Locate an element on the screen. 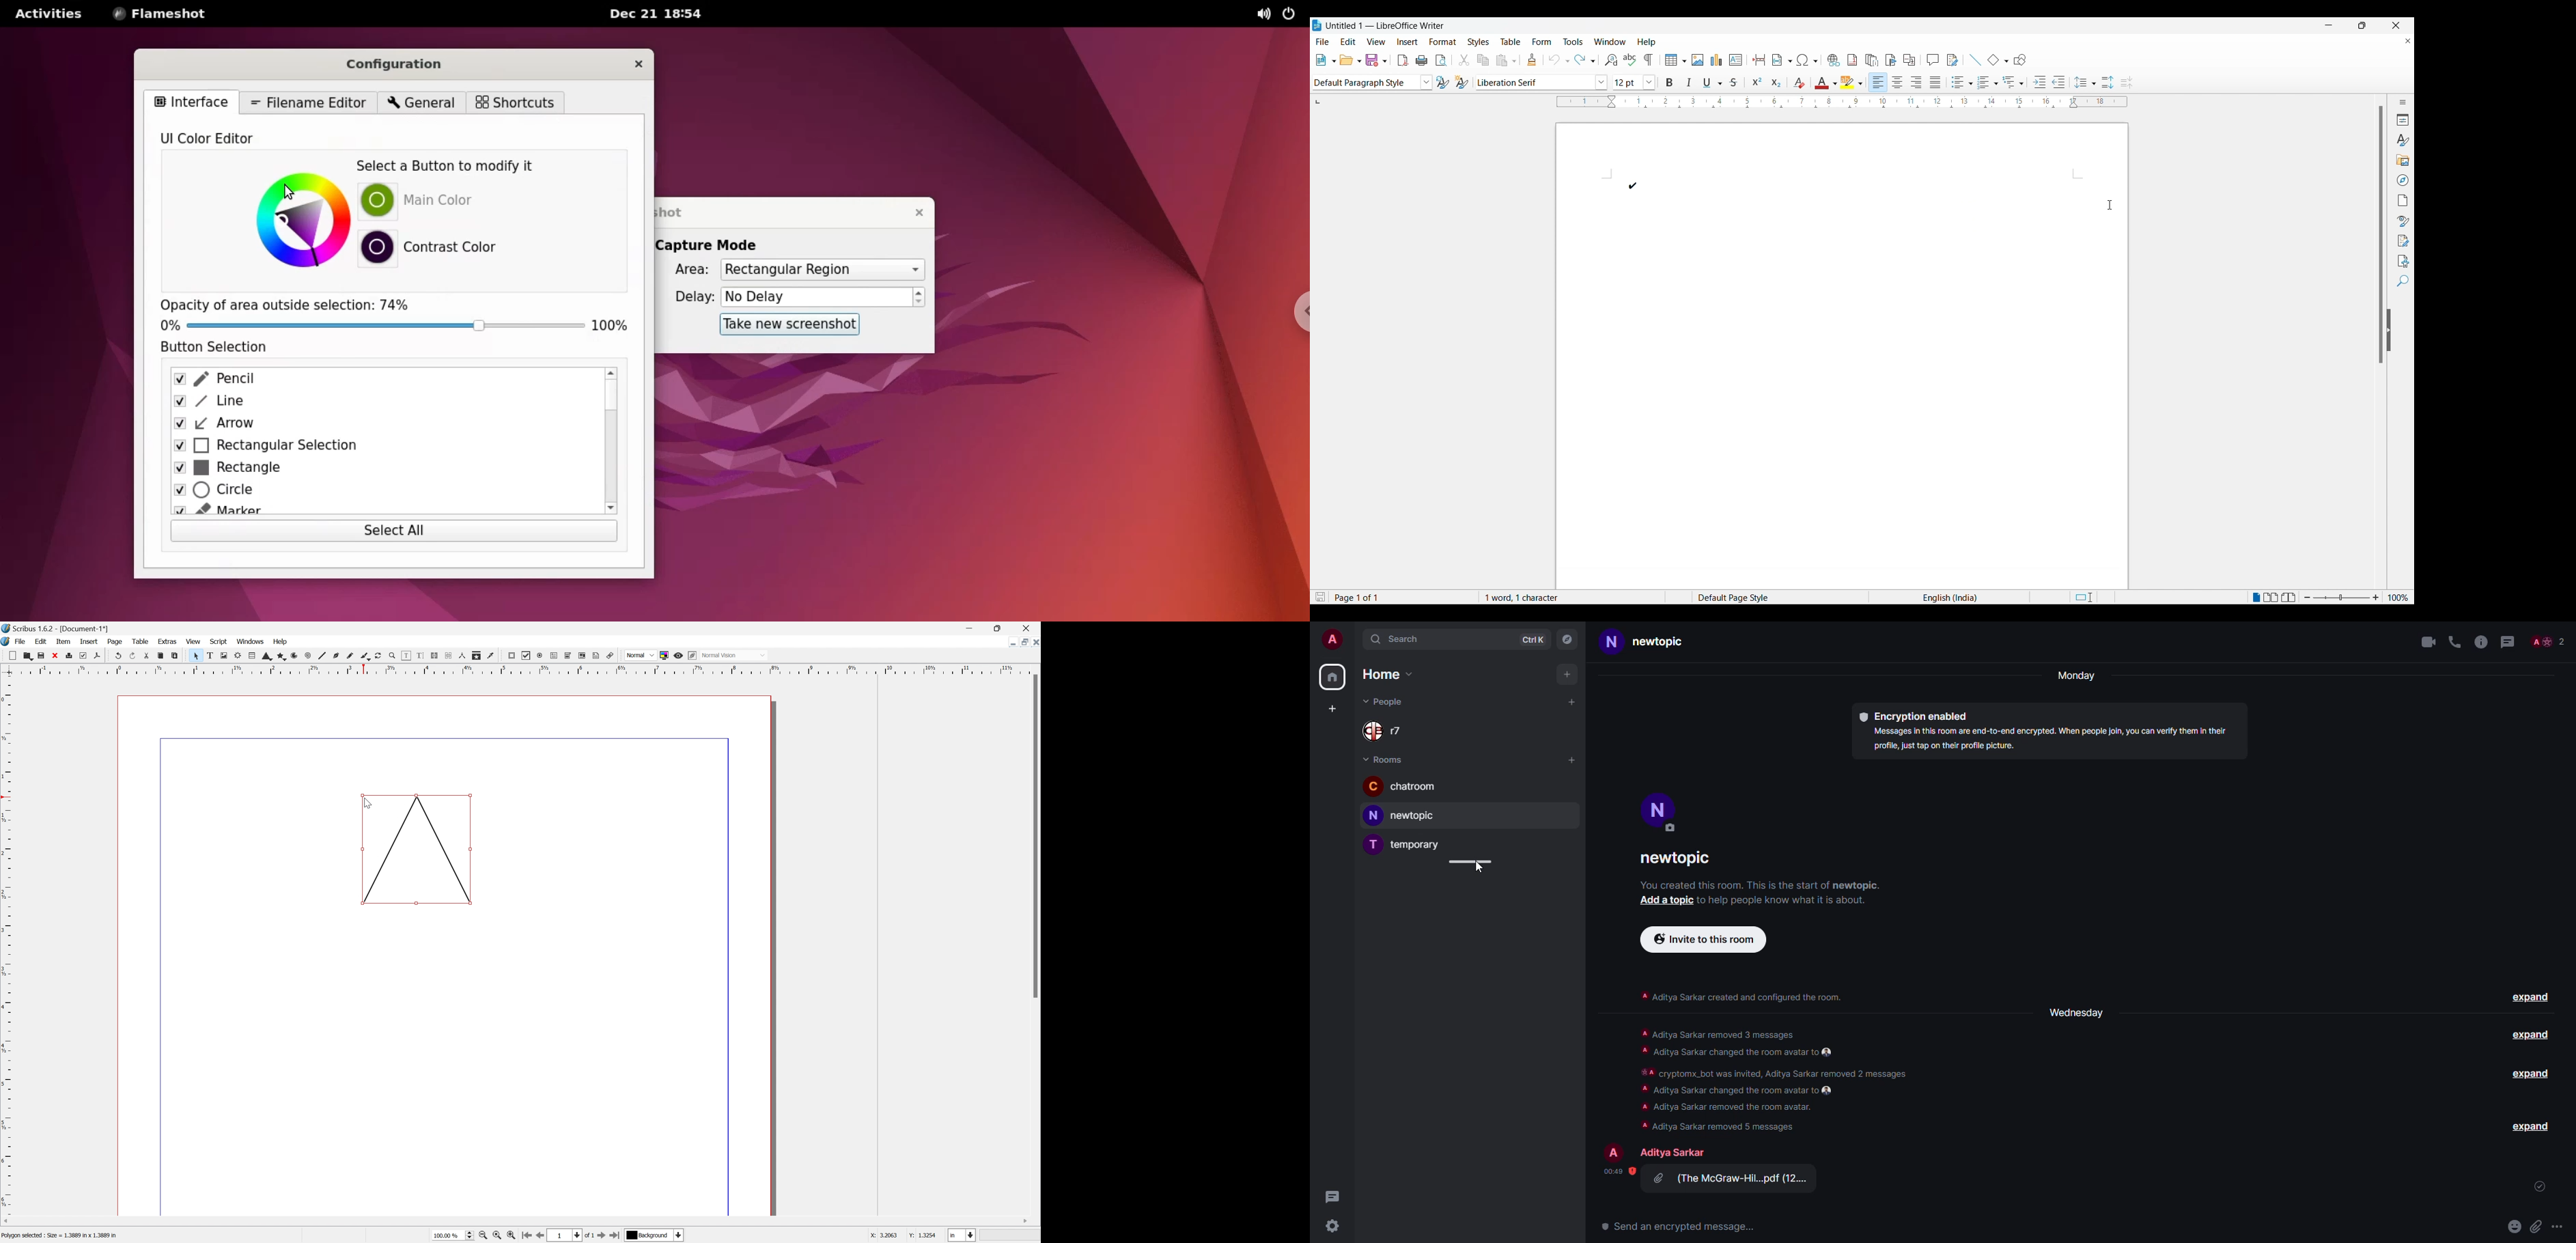 The width and height of the screenshot is (2576, 1260). maximise is located at coordinates (2360, 25).